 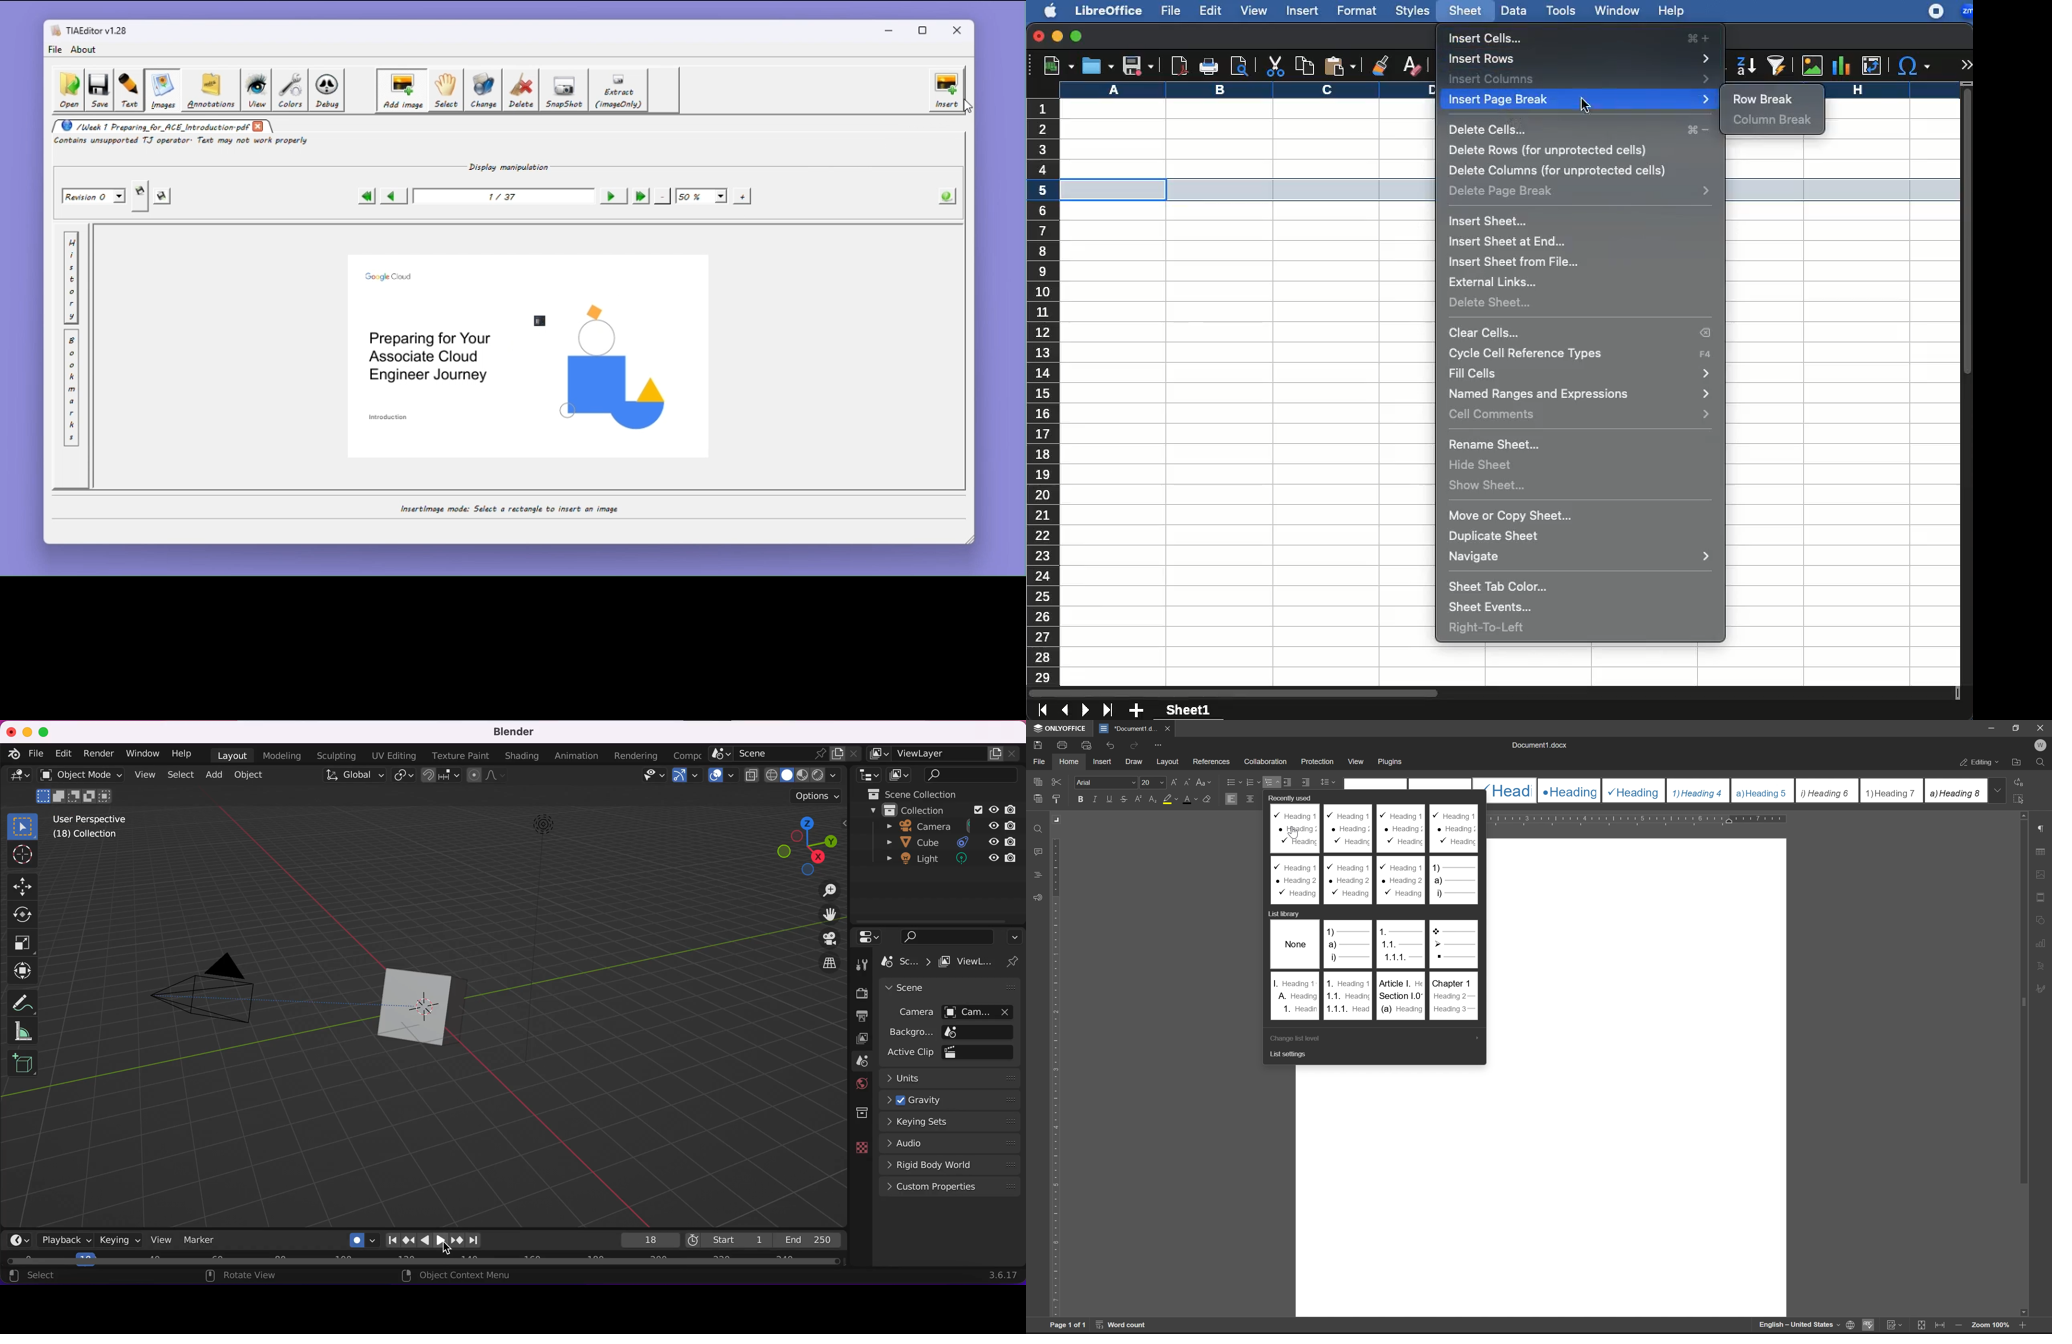 What do you see at coordinates (1061, 728) in the screenshot?
I see `ONLYOFFICE` at bounding box center [1061, 728].